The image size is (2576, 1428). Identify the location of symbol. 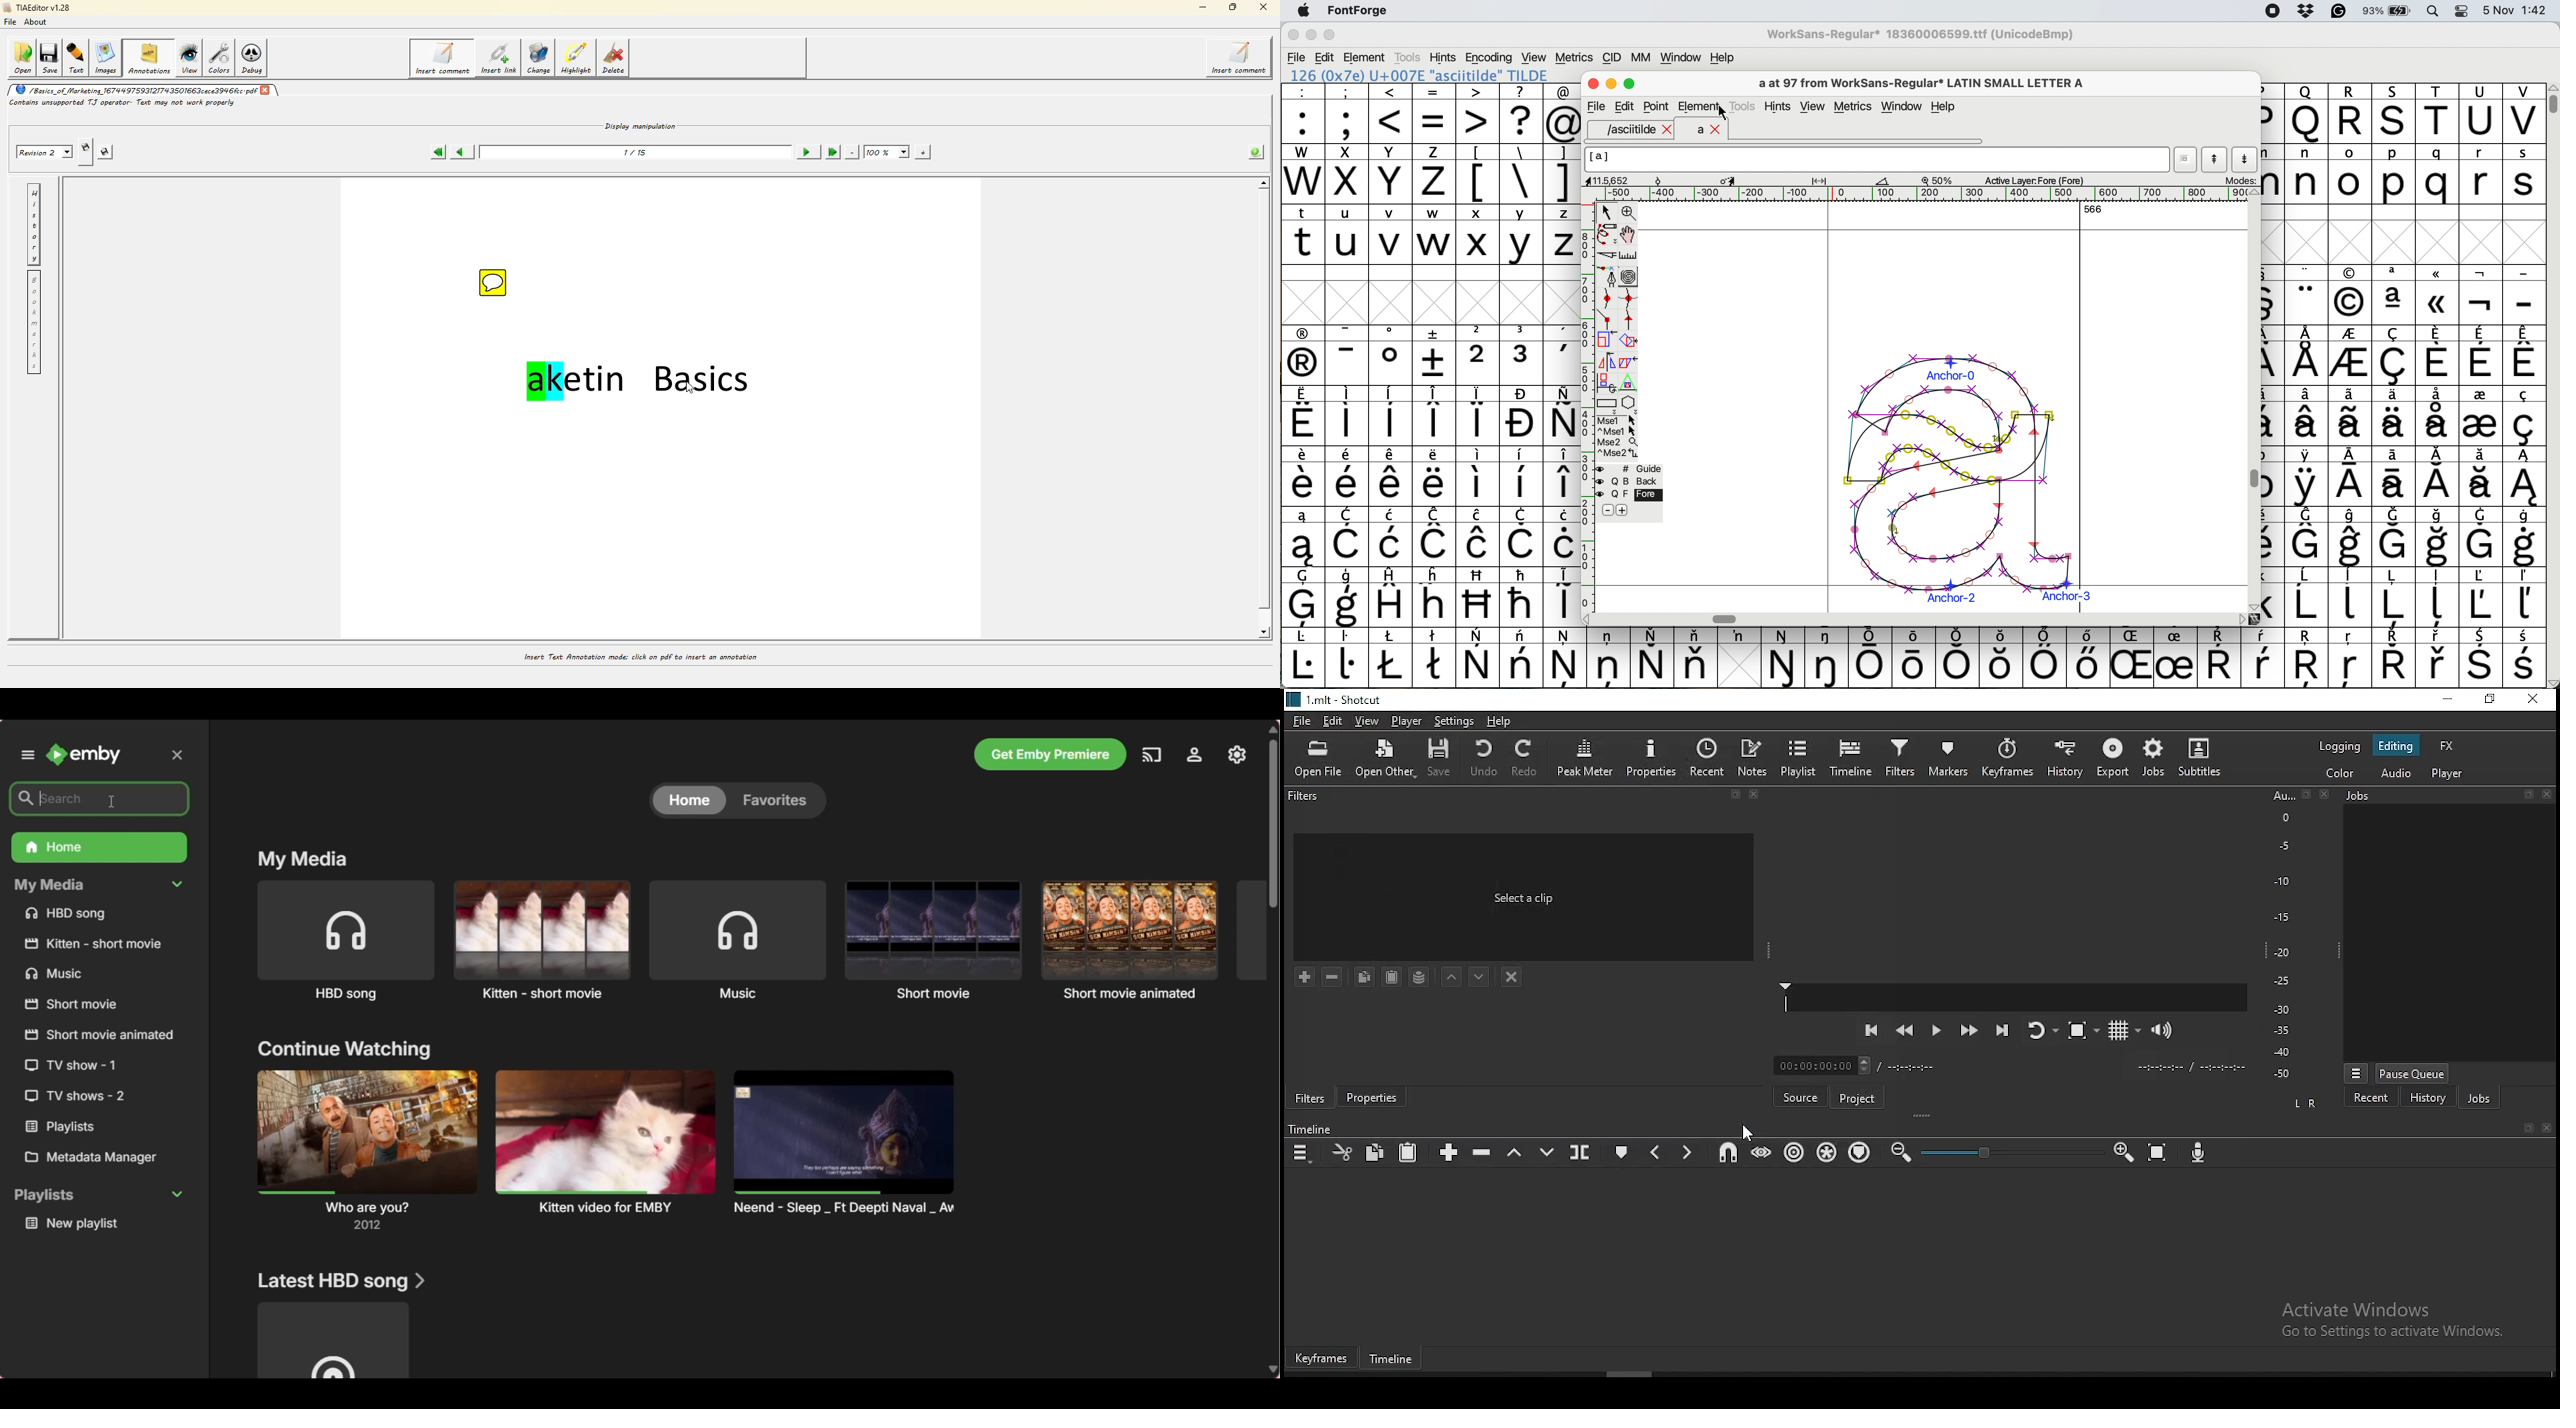
(1304, 417).